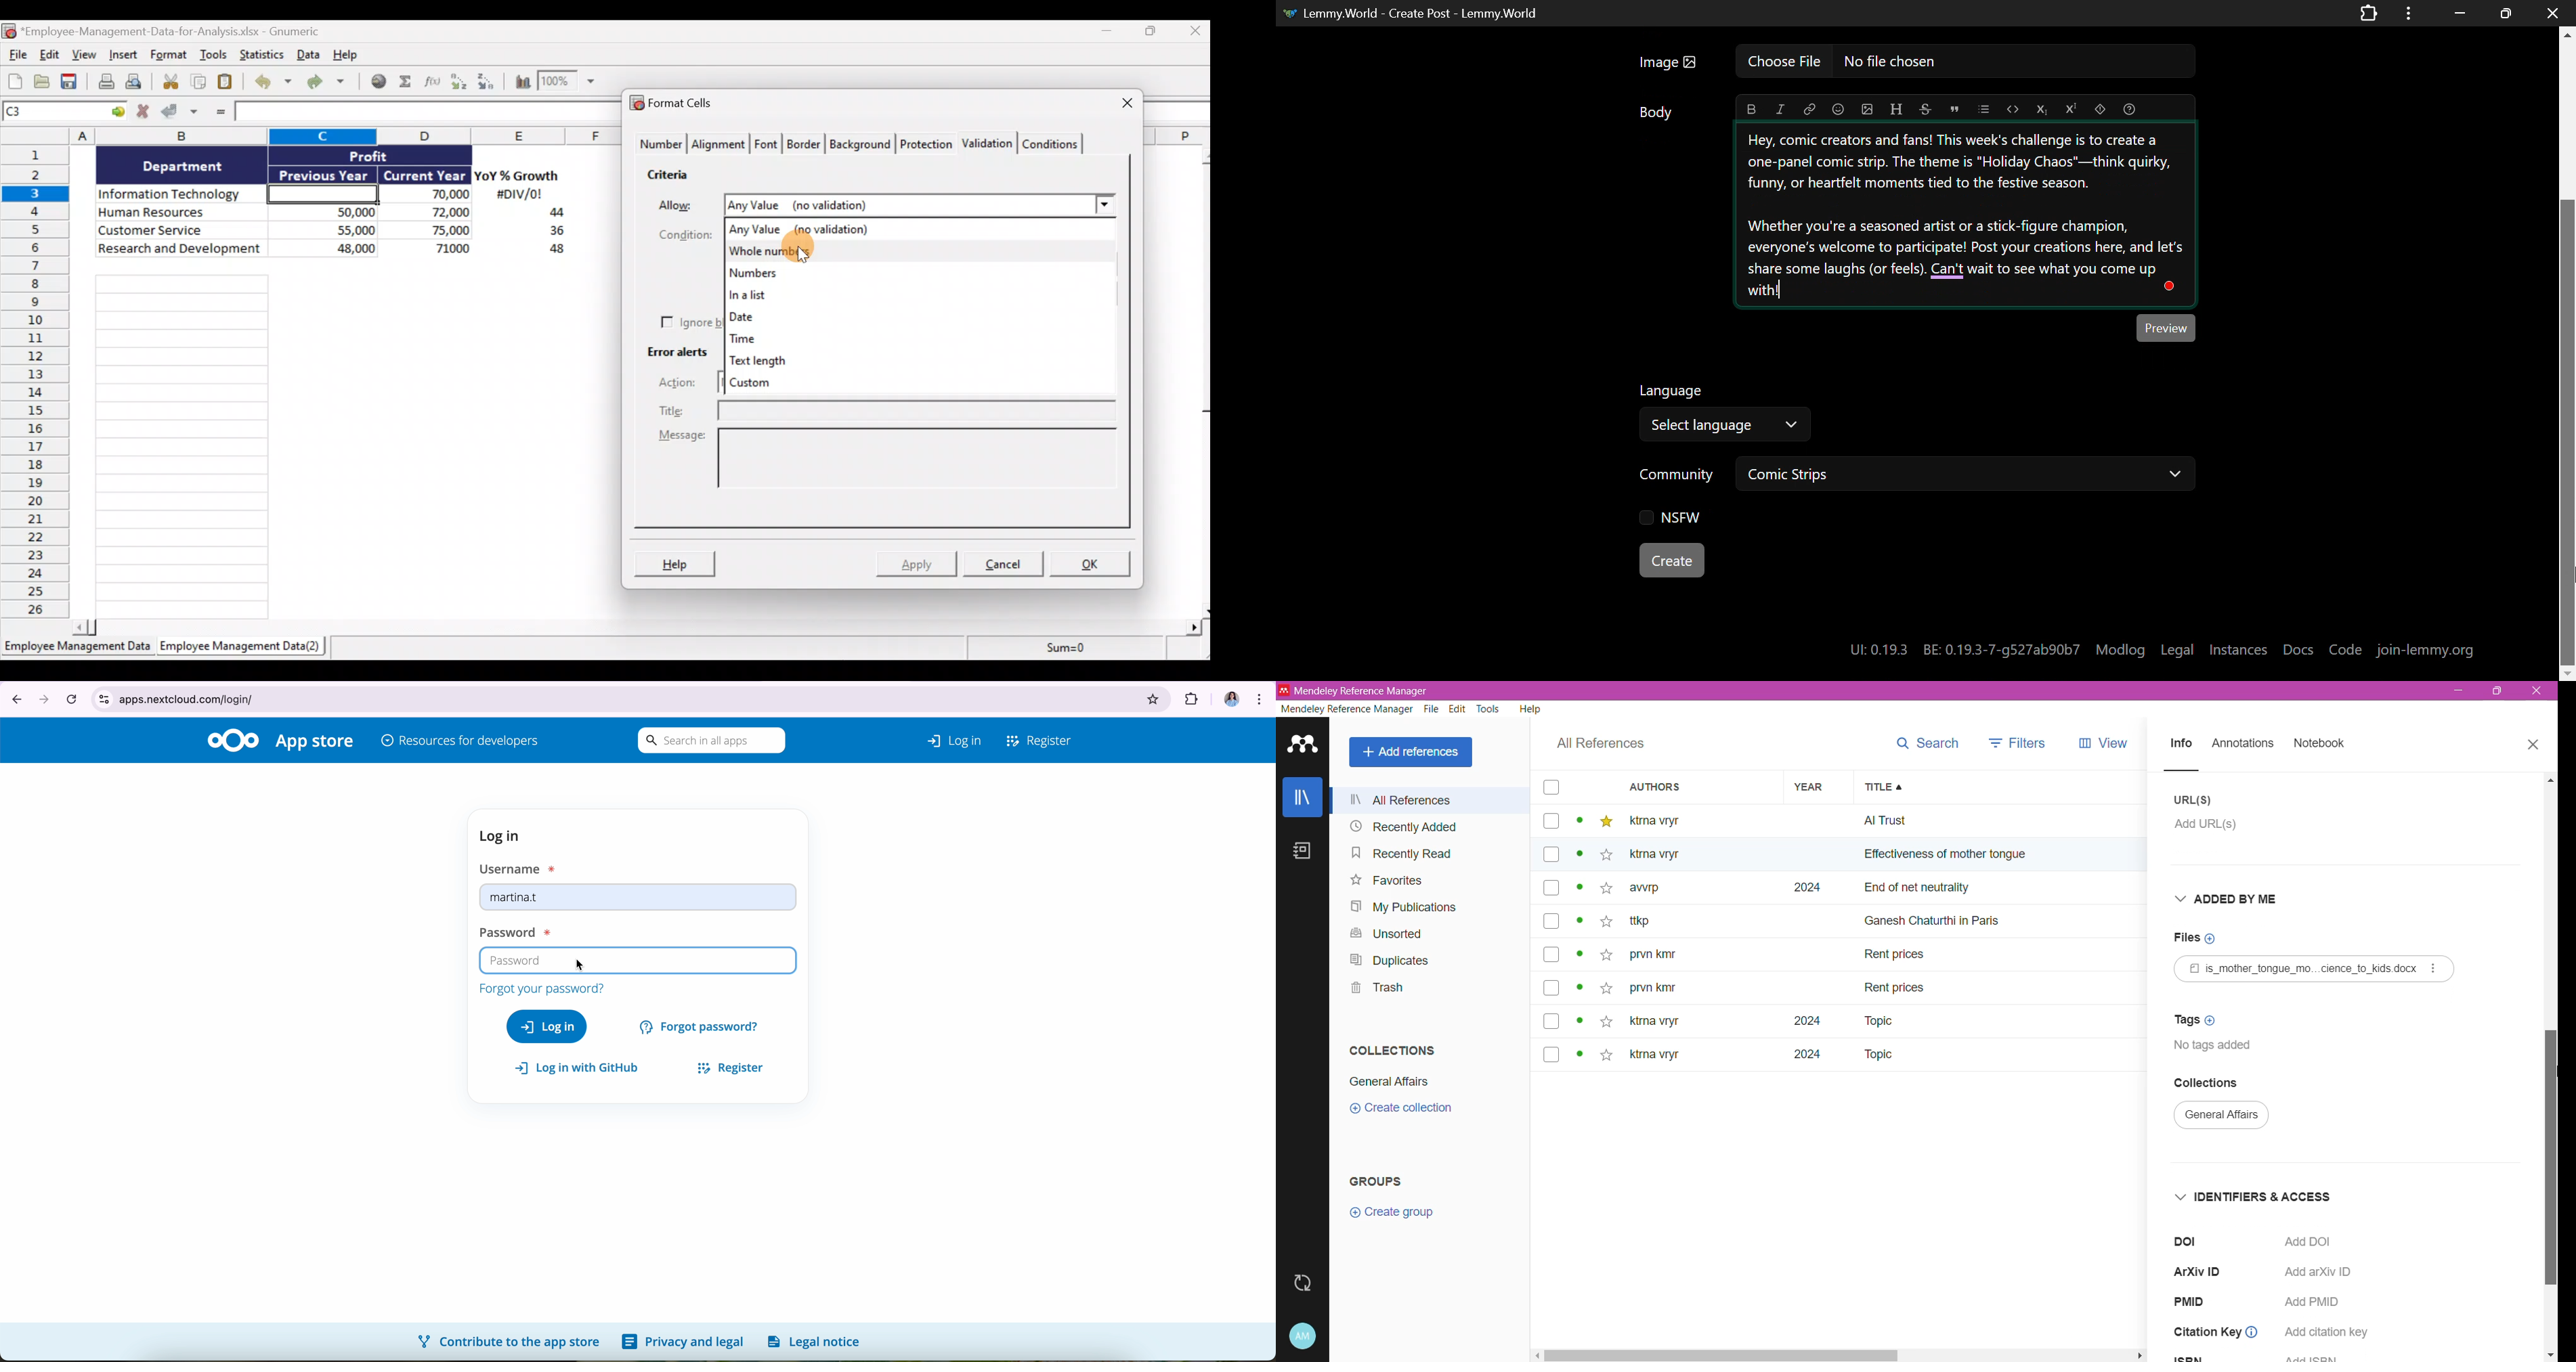 This screenshot has width=2576, height=1372. Describe the element at coordinates (1379, 1182) in the screenshot. I see `Groups` at that location.